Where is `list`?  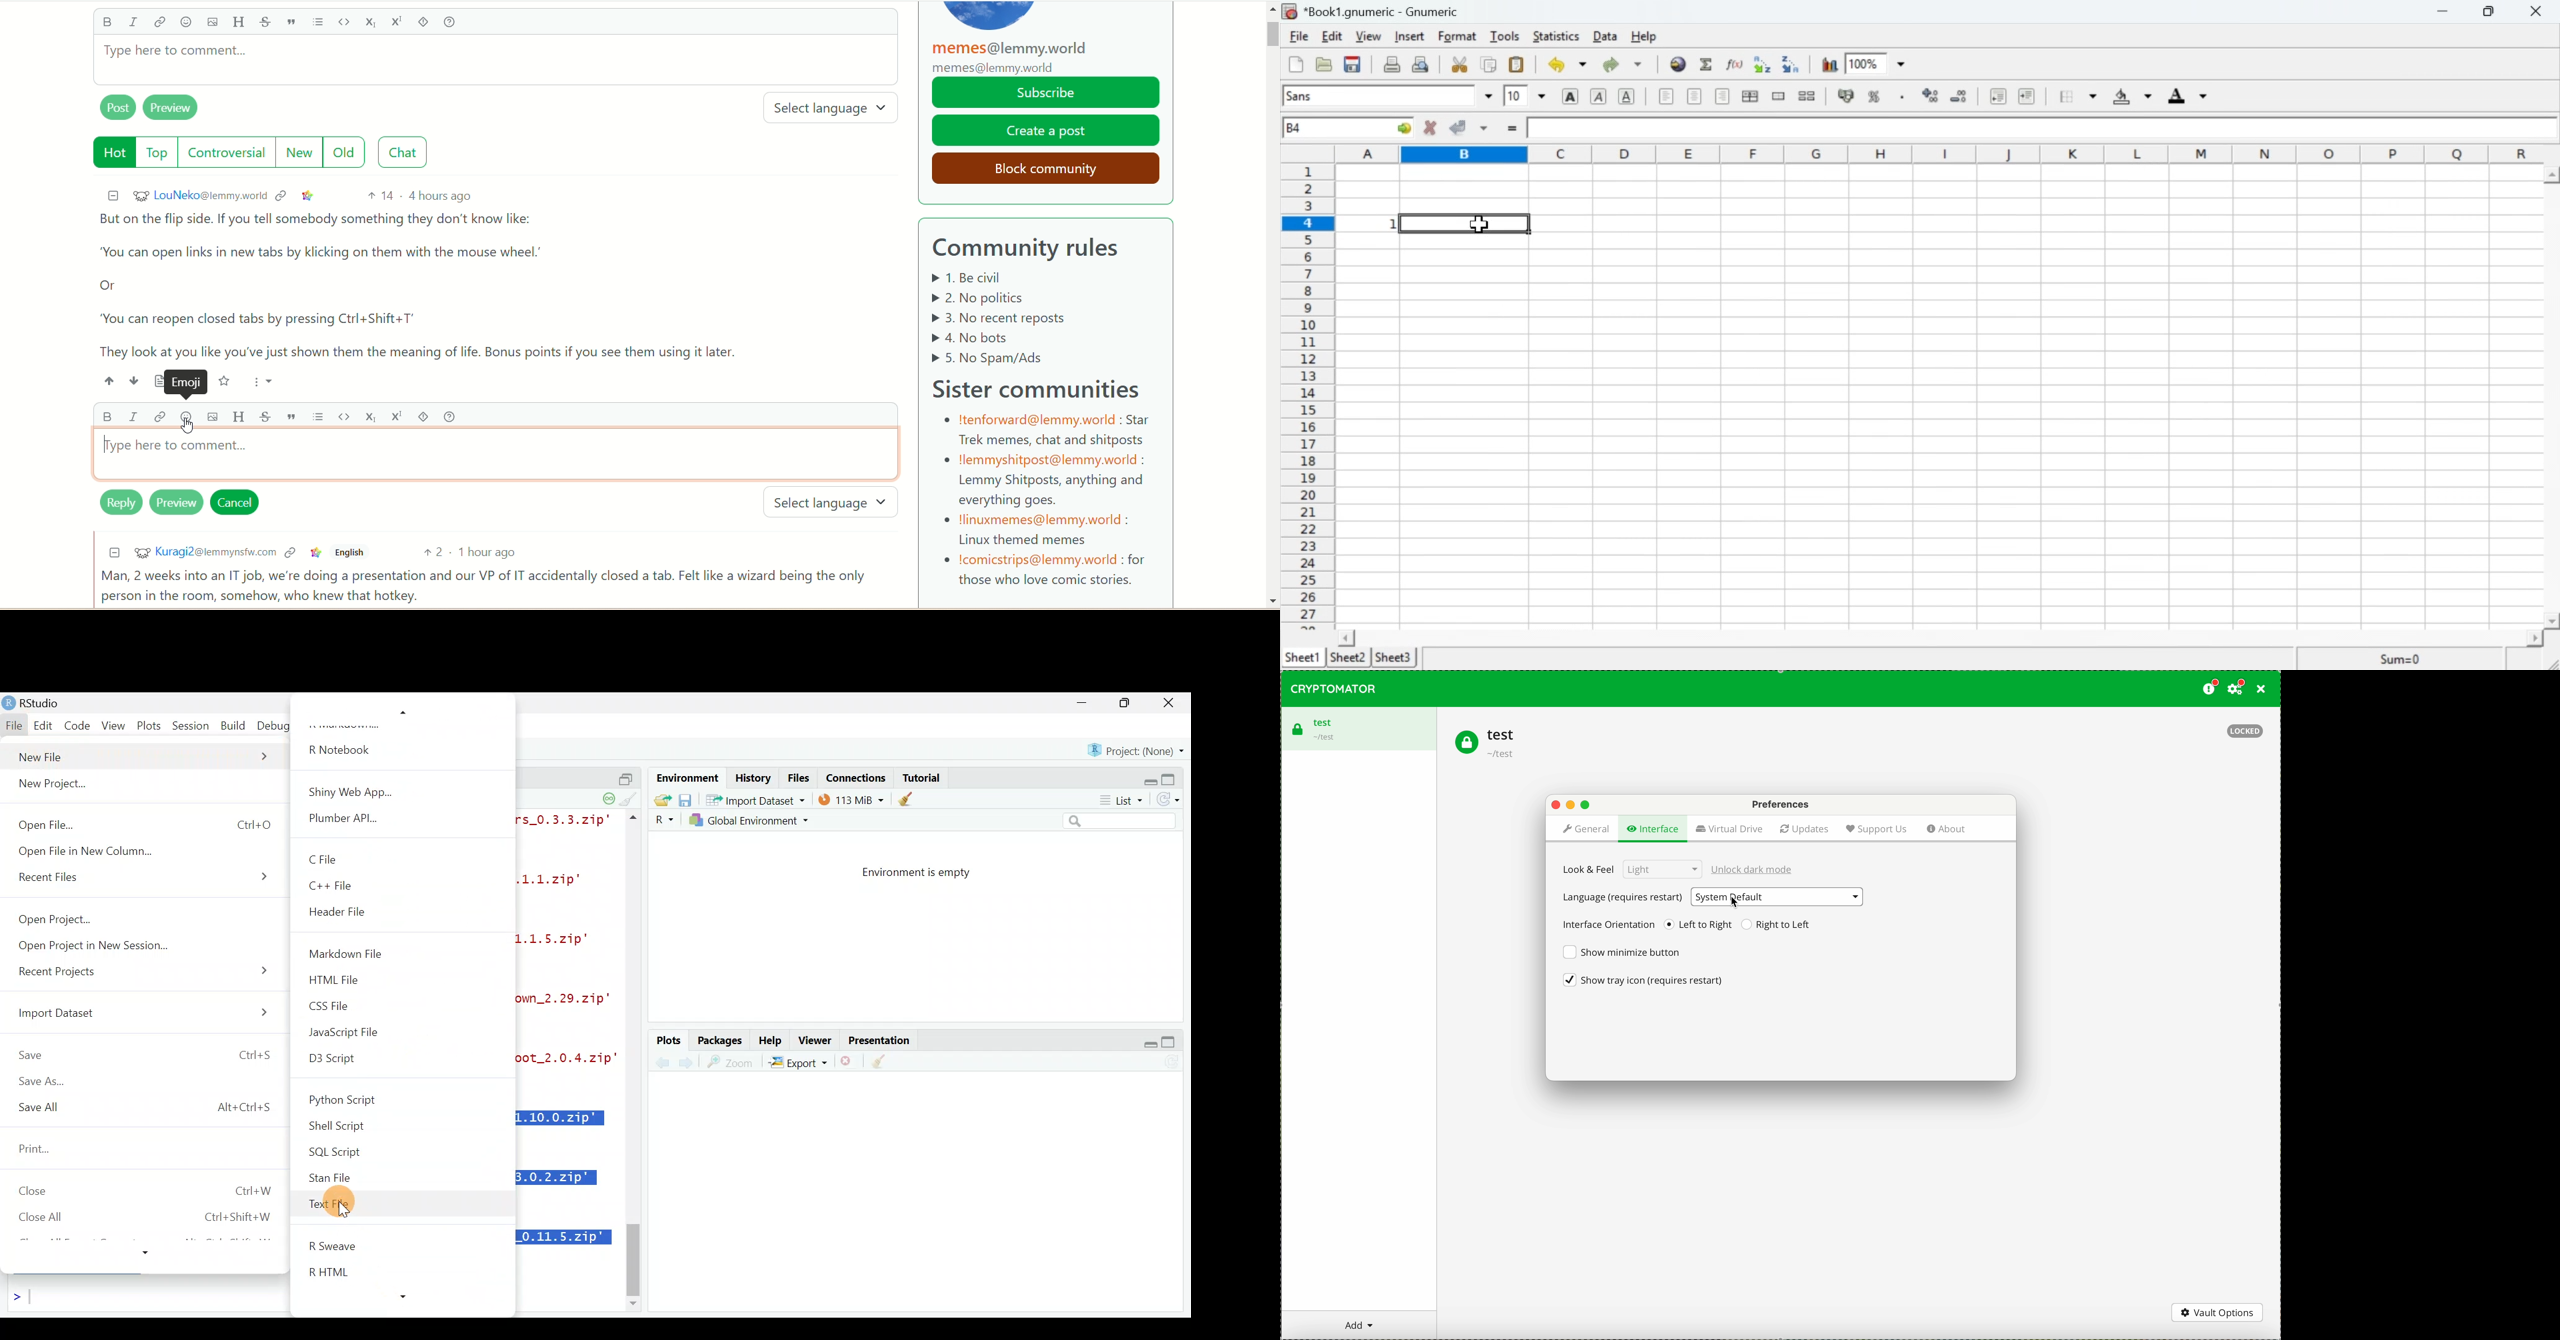 list is located at coordinates (321, 23).